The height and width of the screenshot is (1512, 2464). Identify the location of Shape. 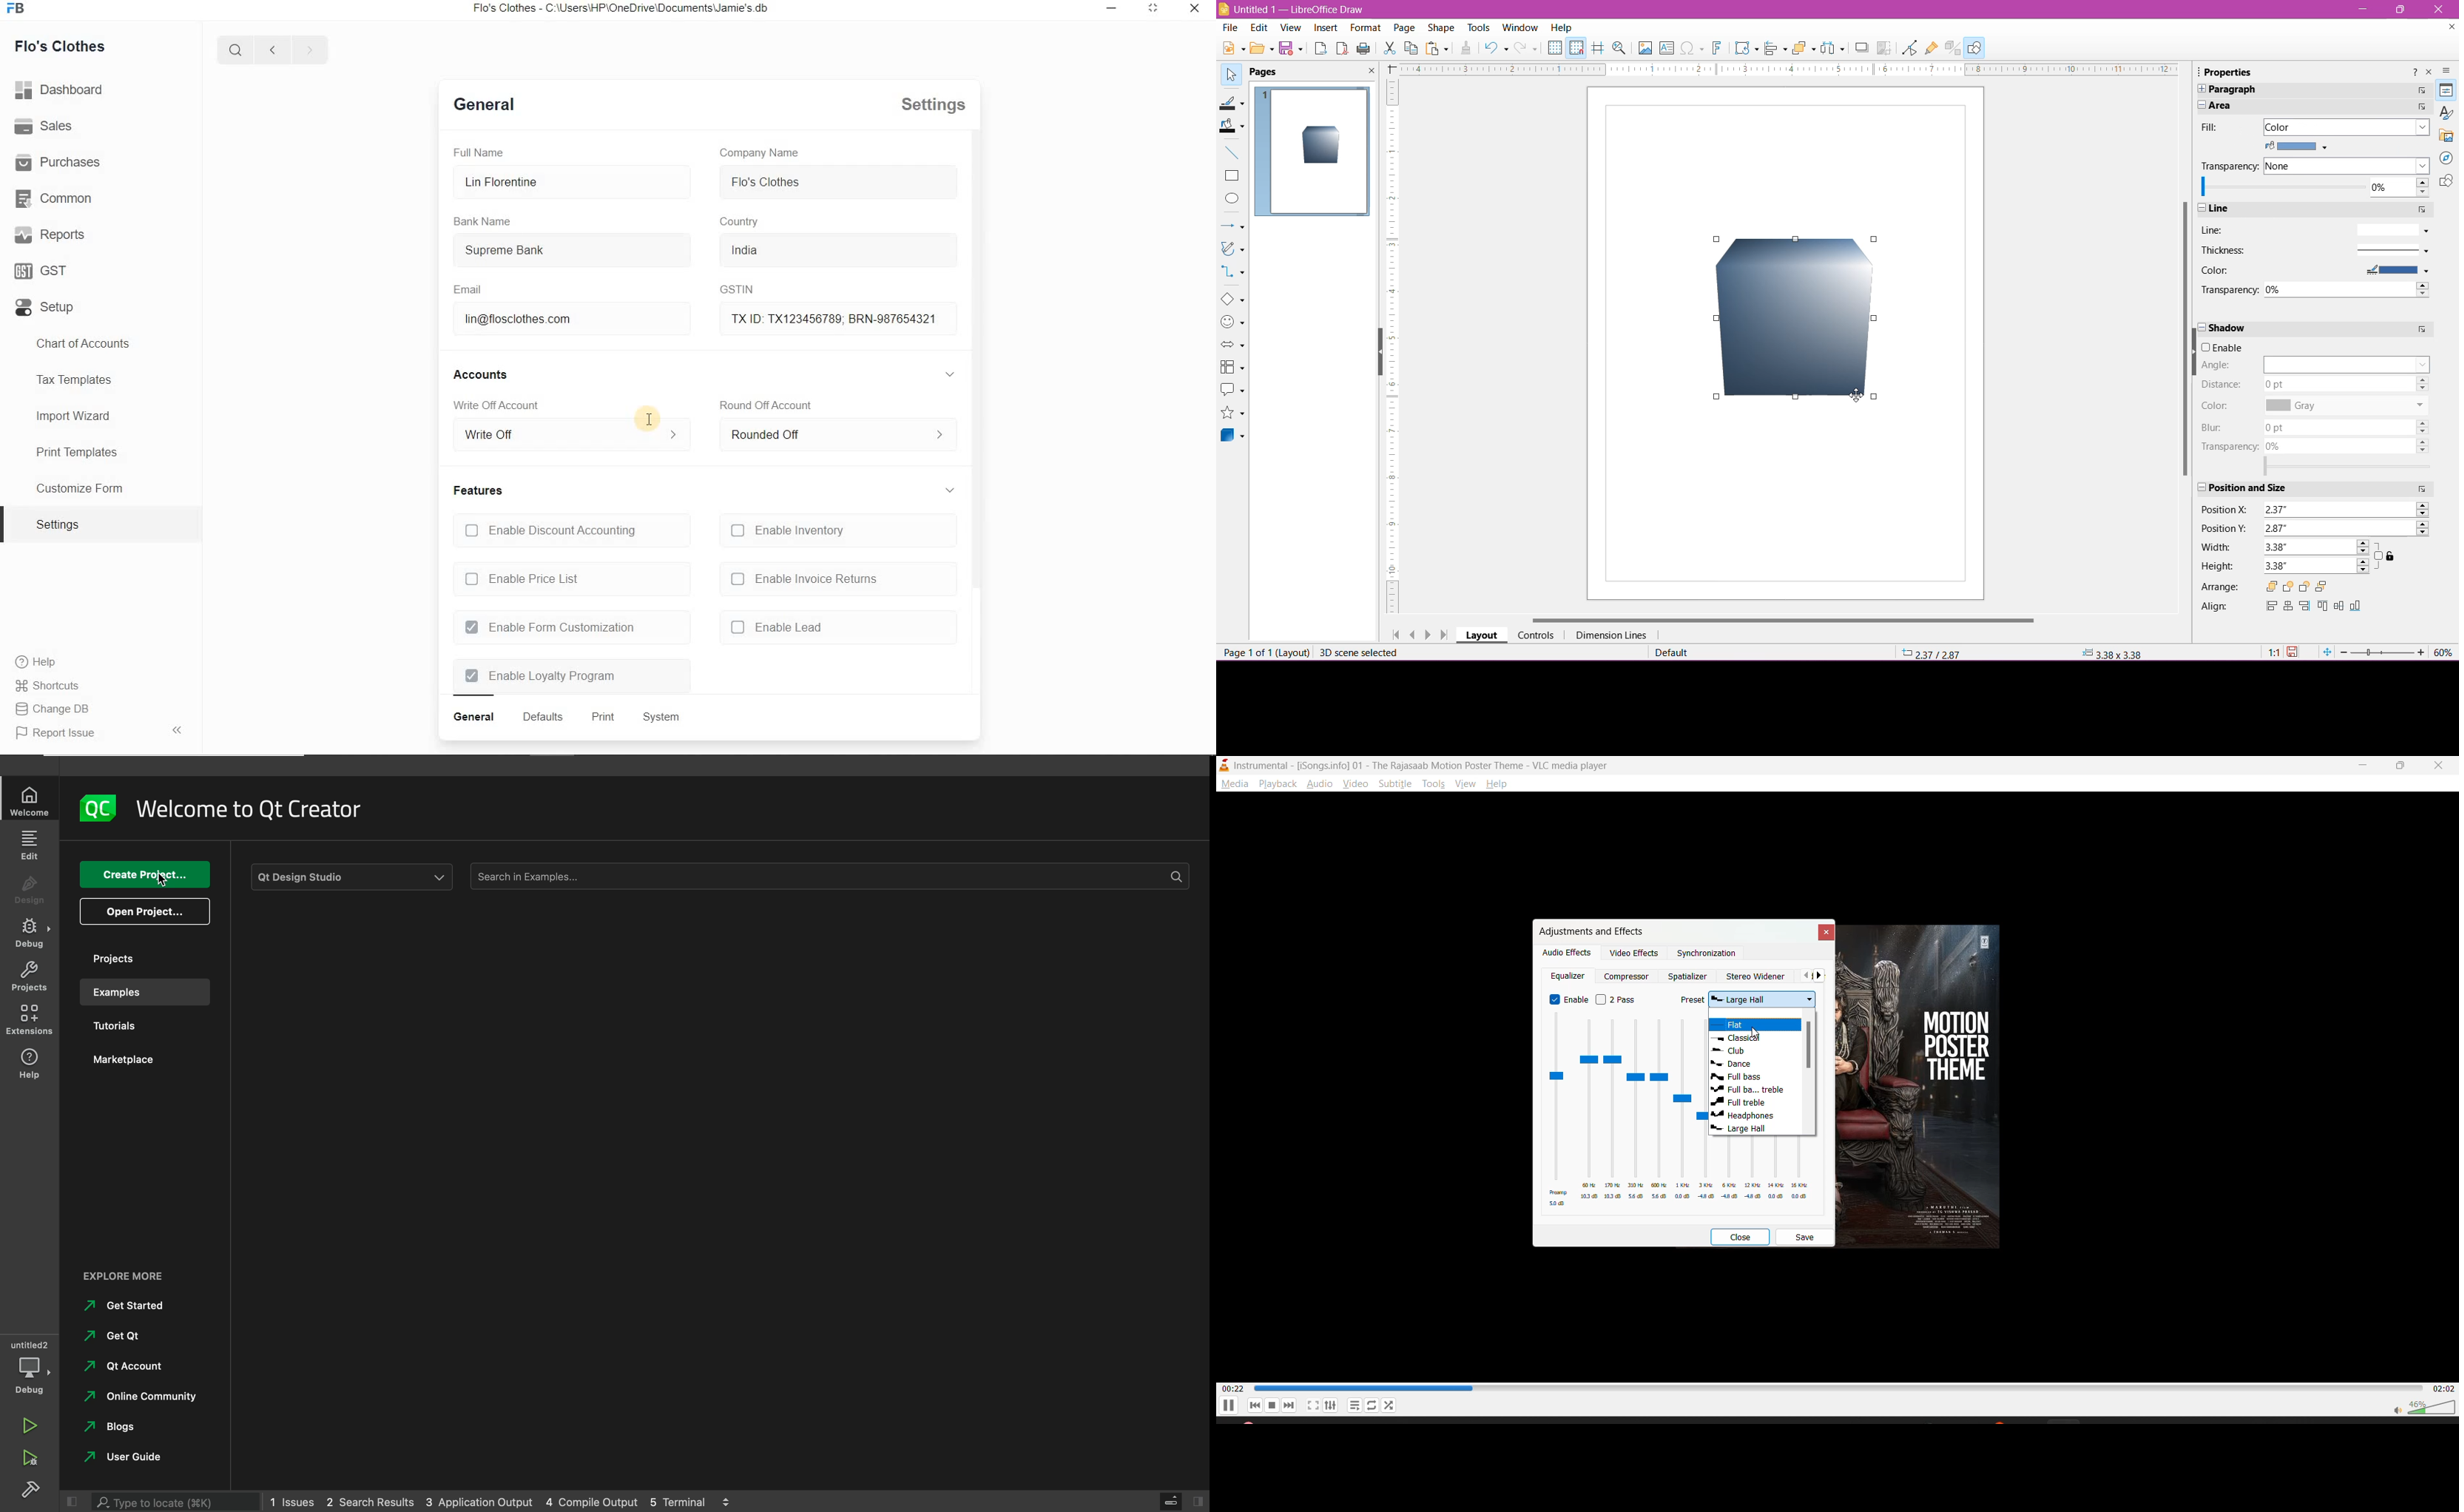
(1441, 29).